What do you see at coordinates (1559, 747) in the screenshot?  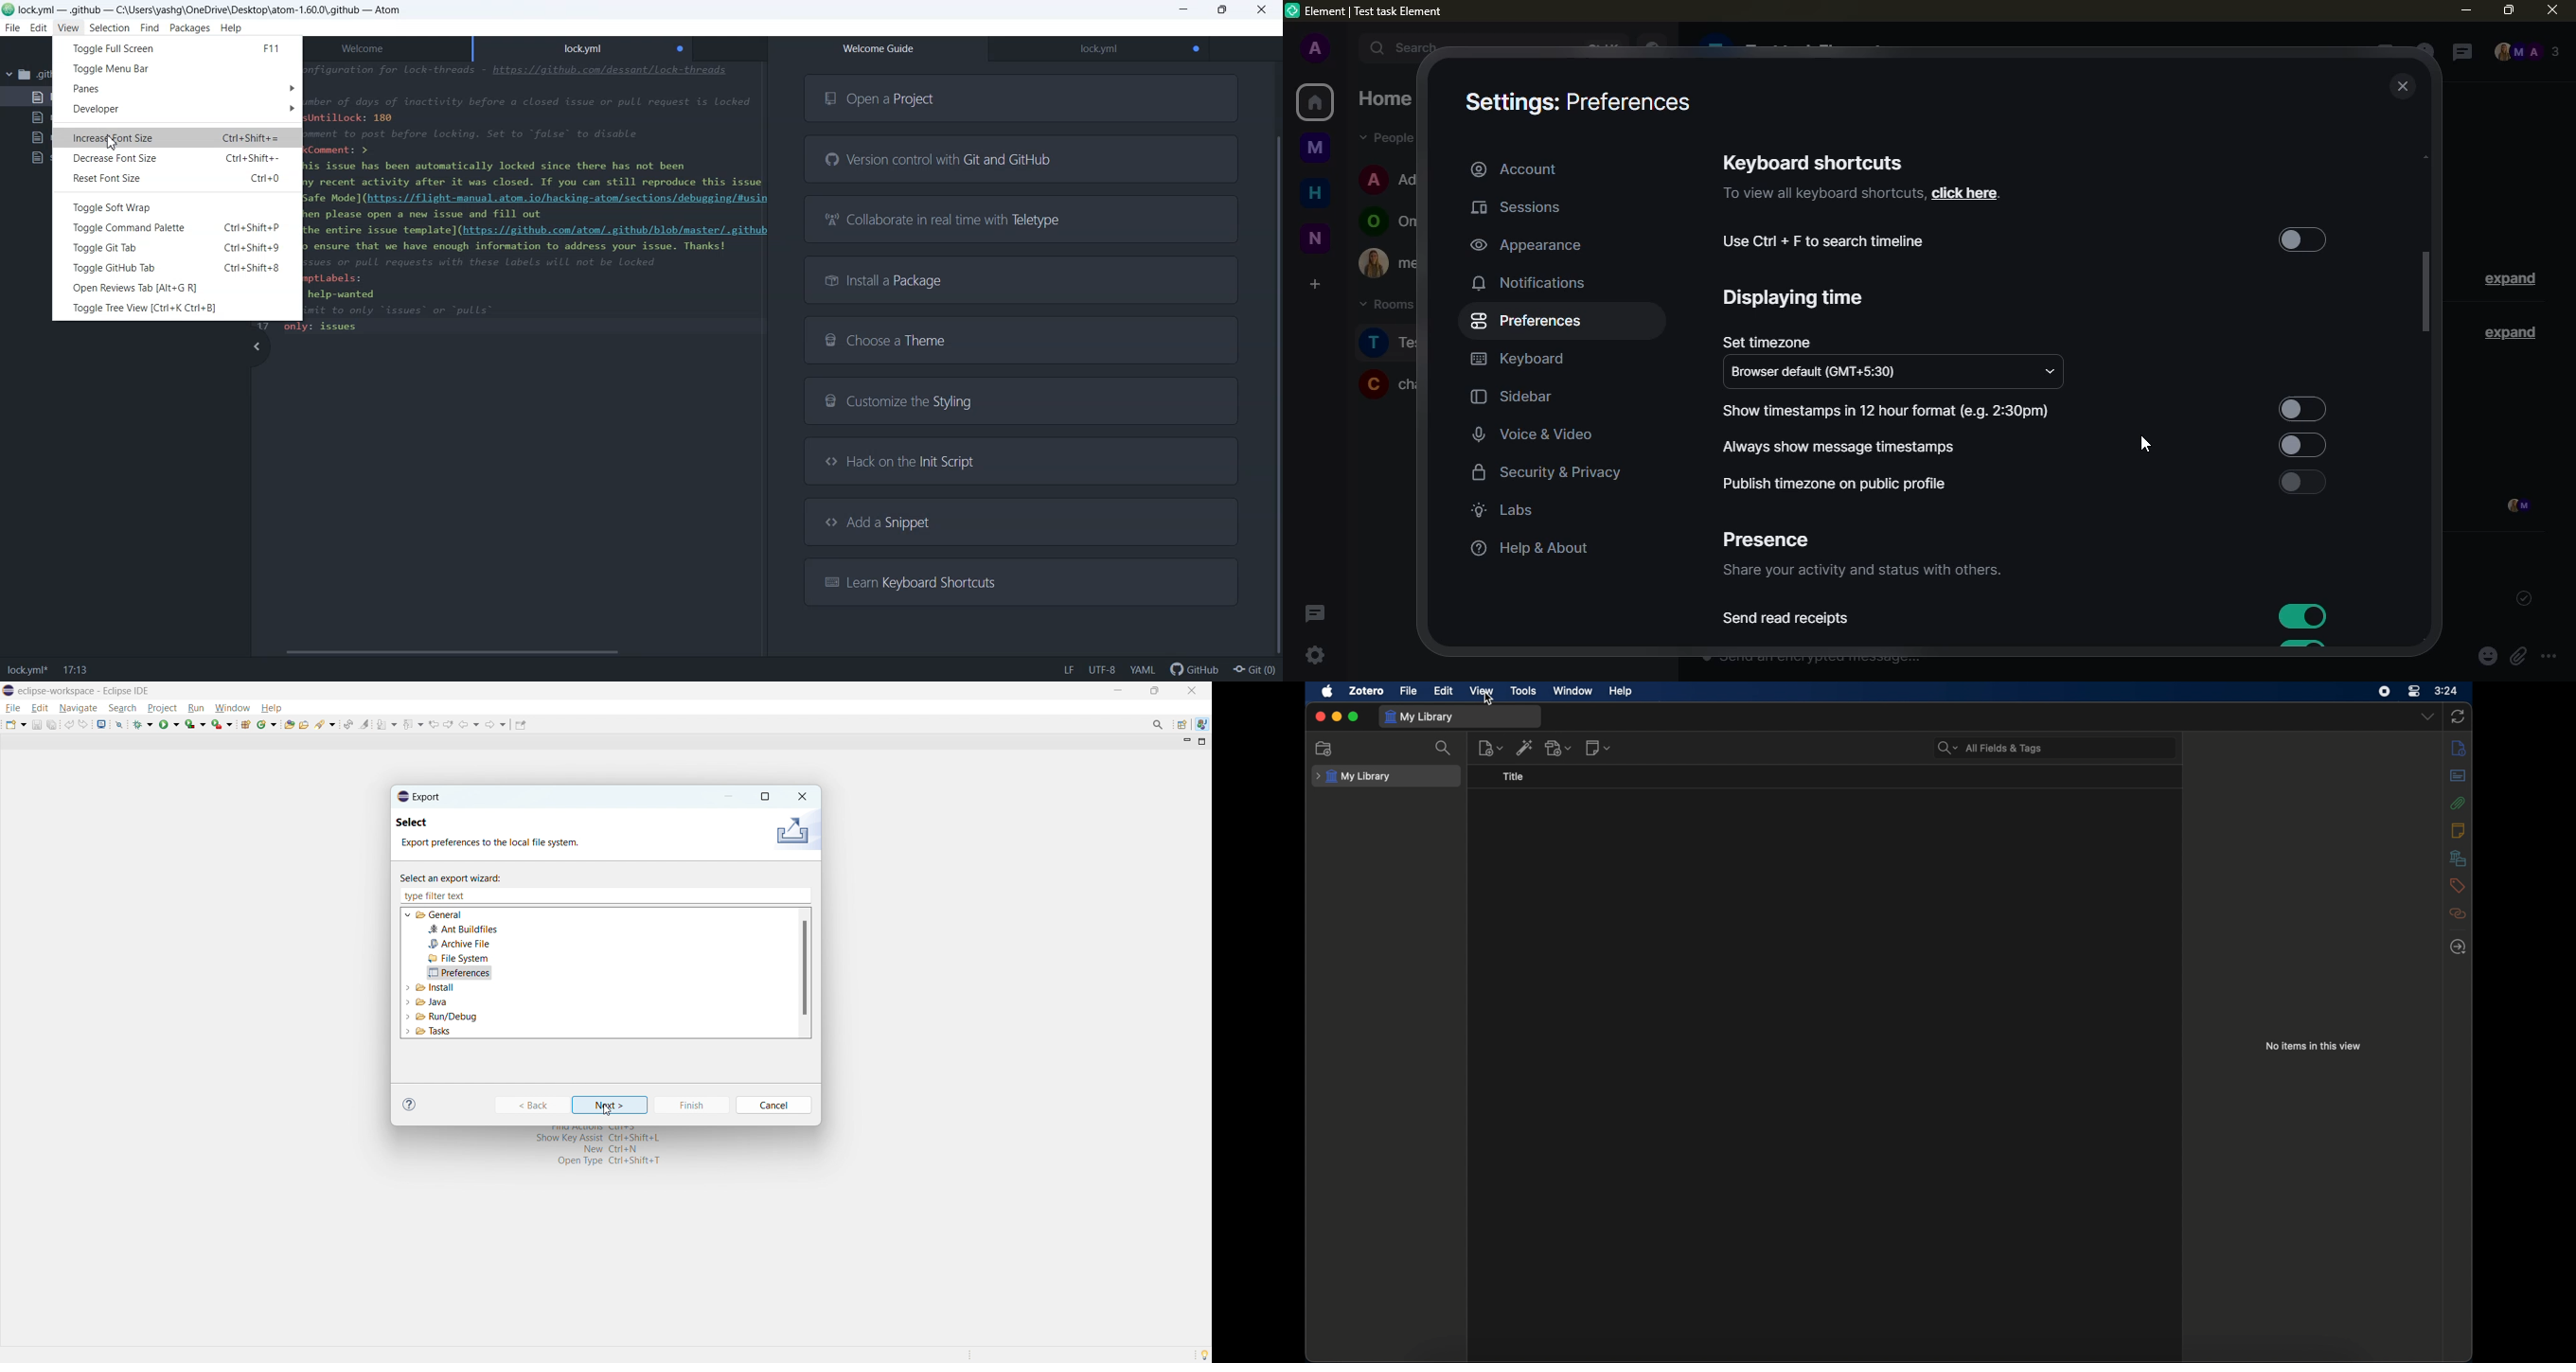 I see `add attachments` at bounding box center [1559, 747].